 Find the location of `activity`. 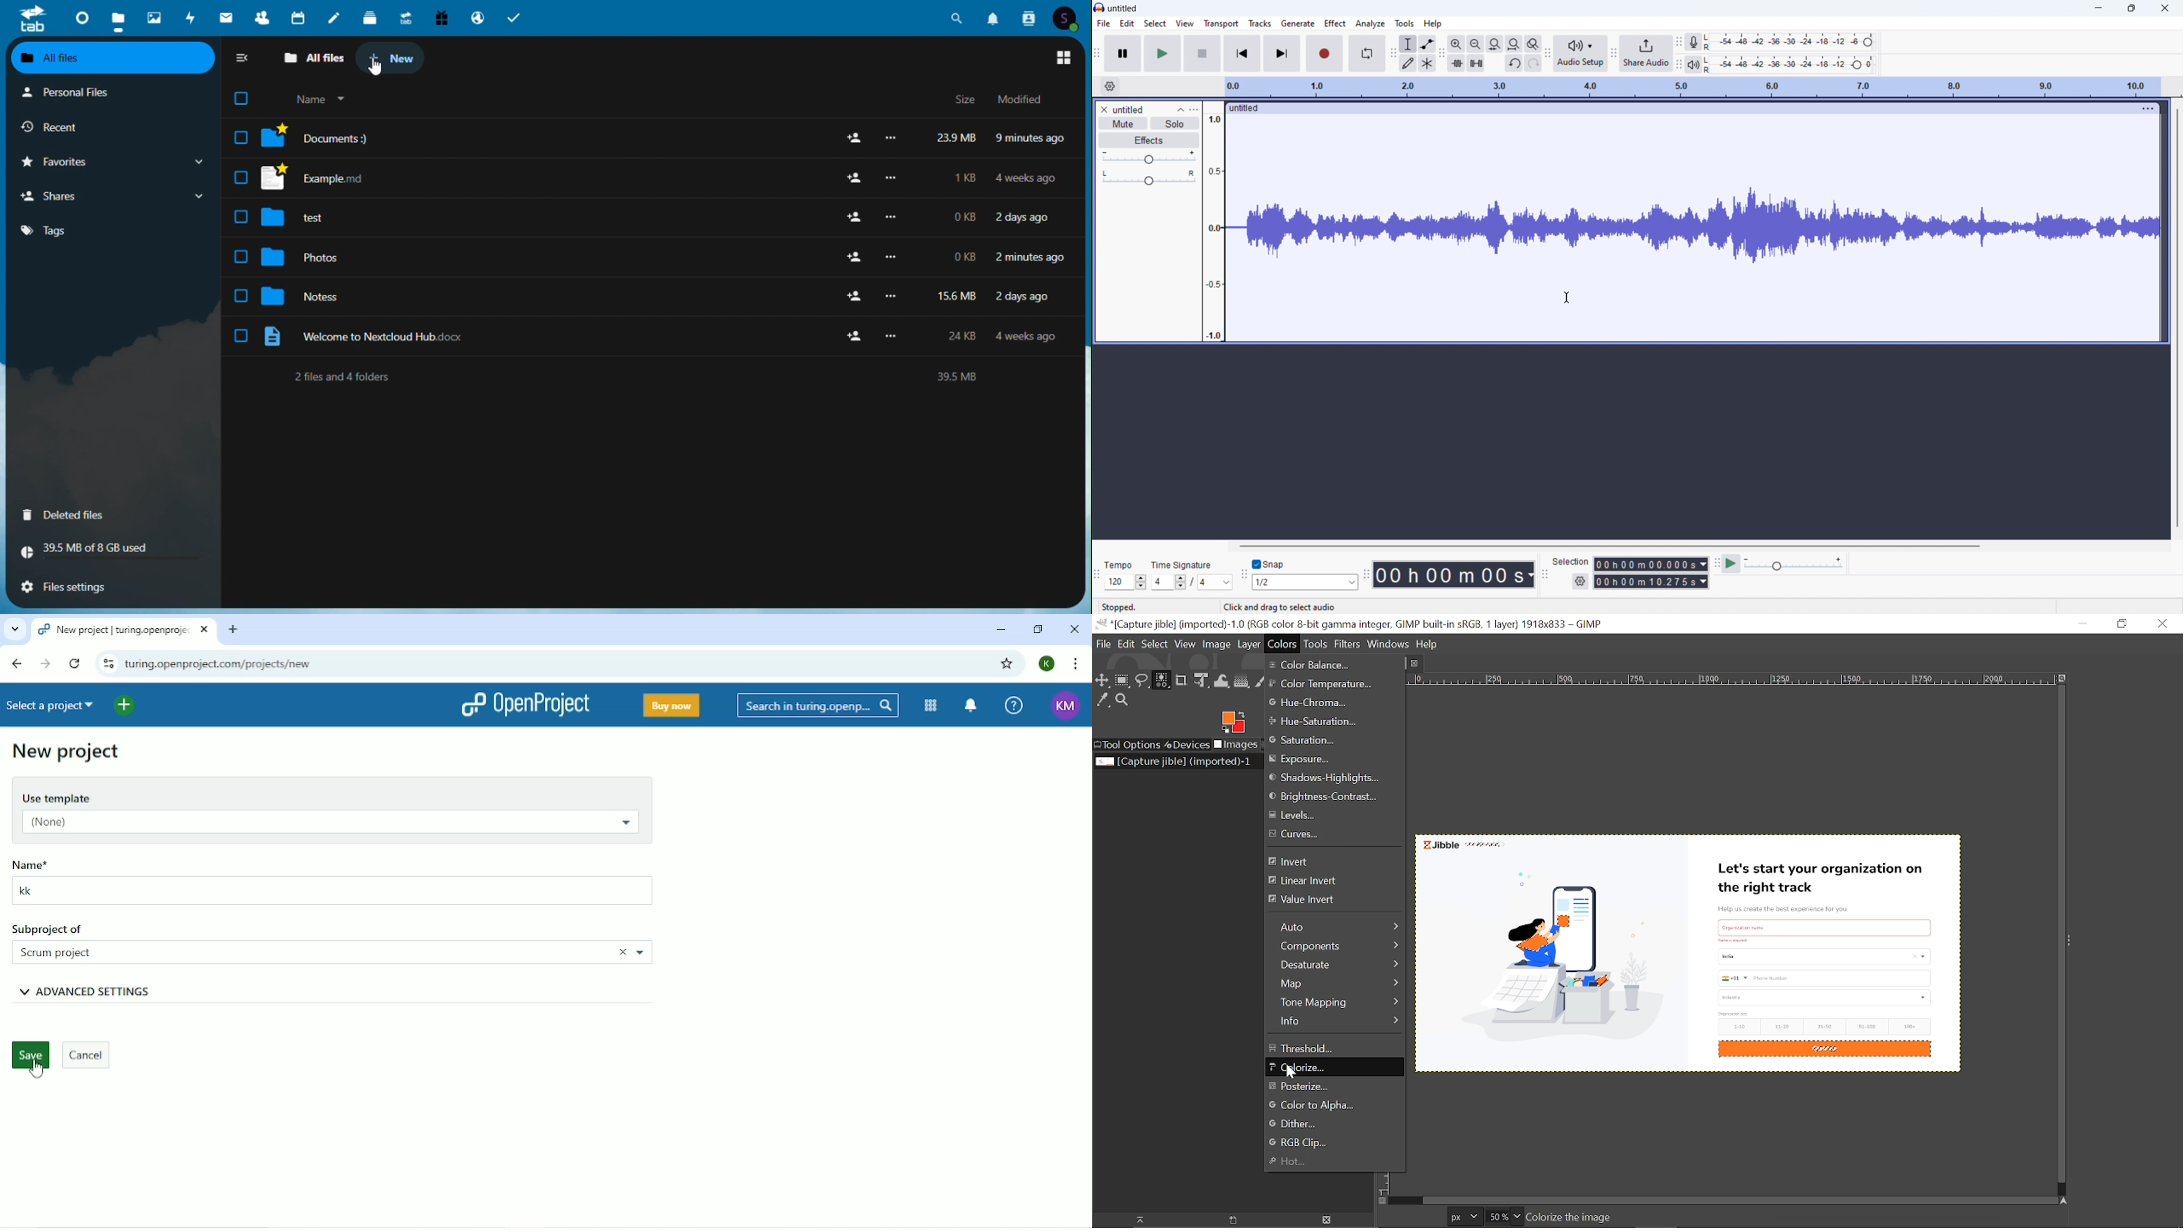

activity is located at coordinates (191, 16).